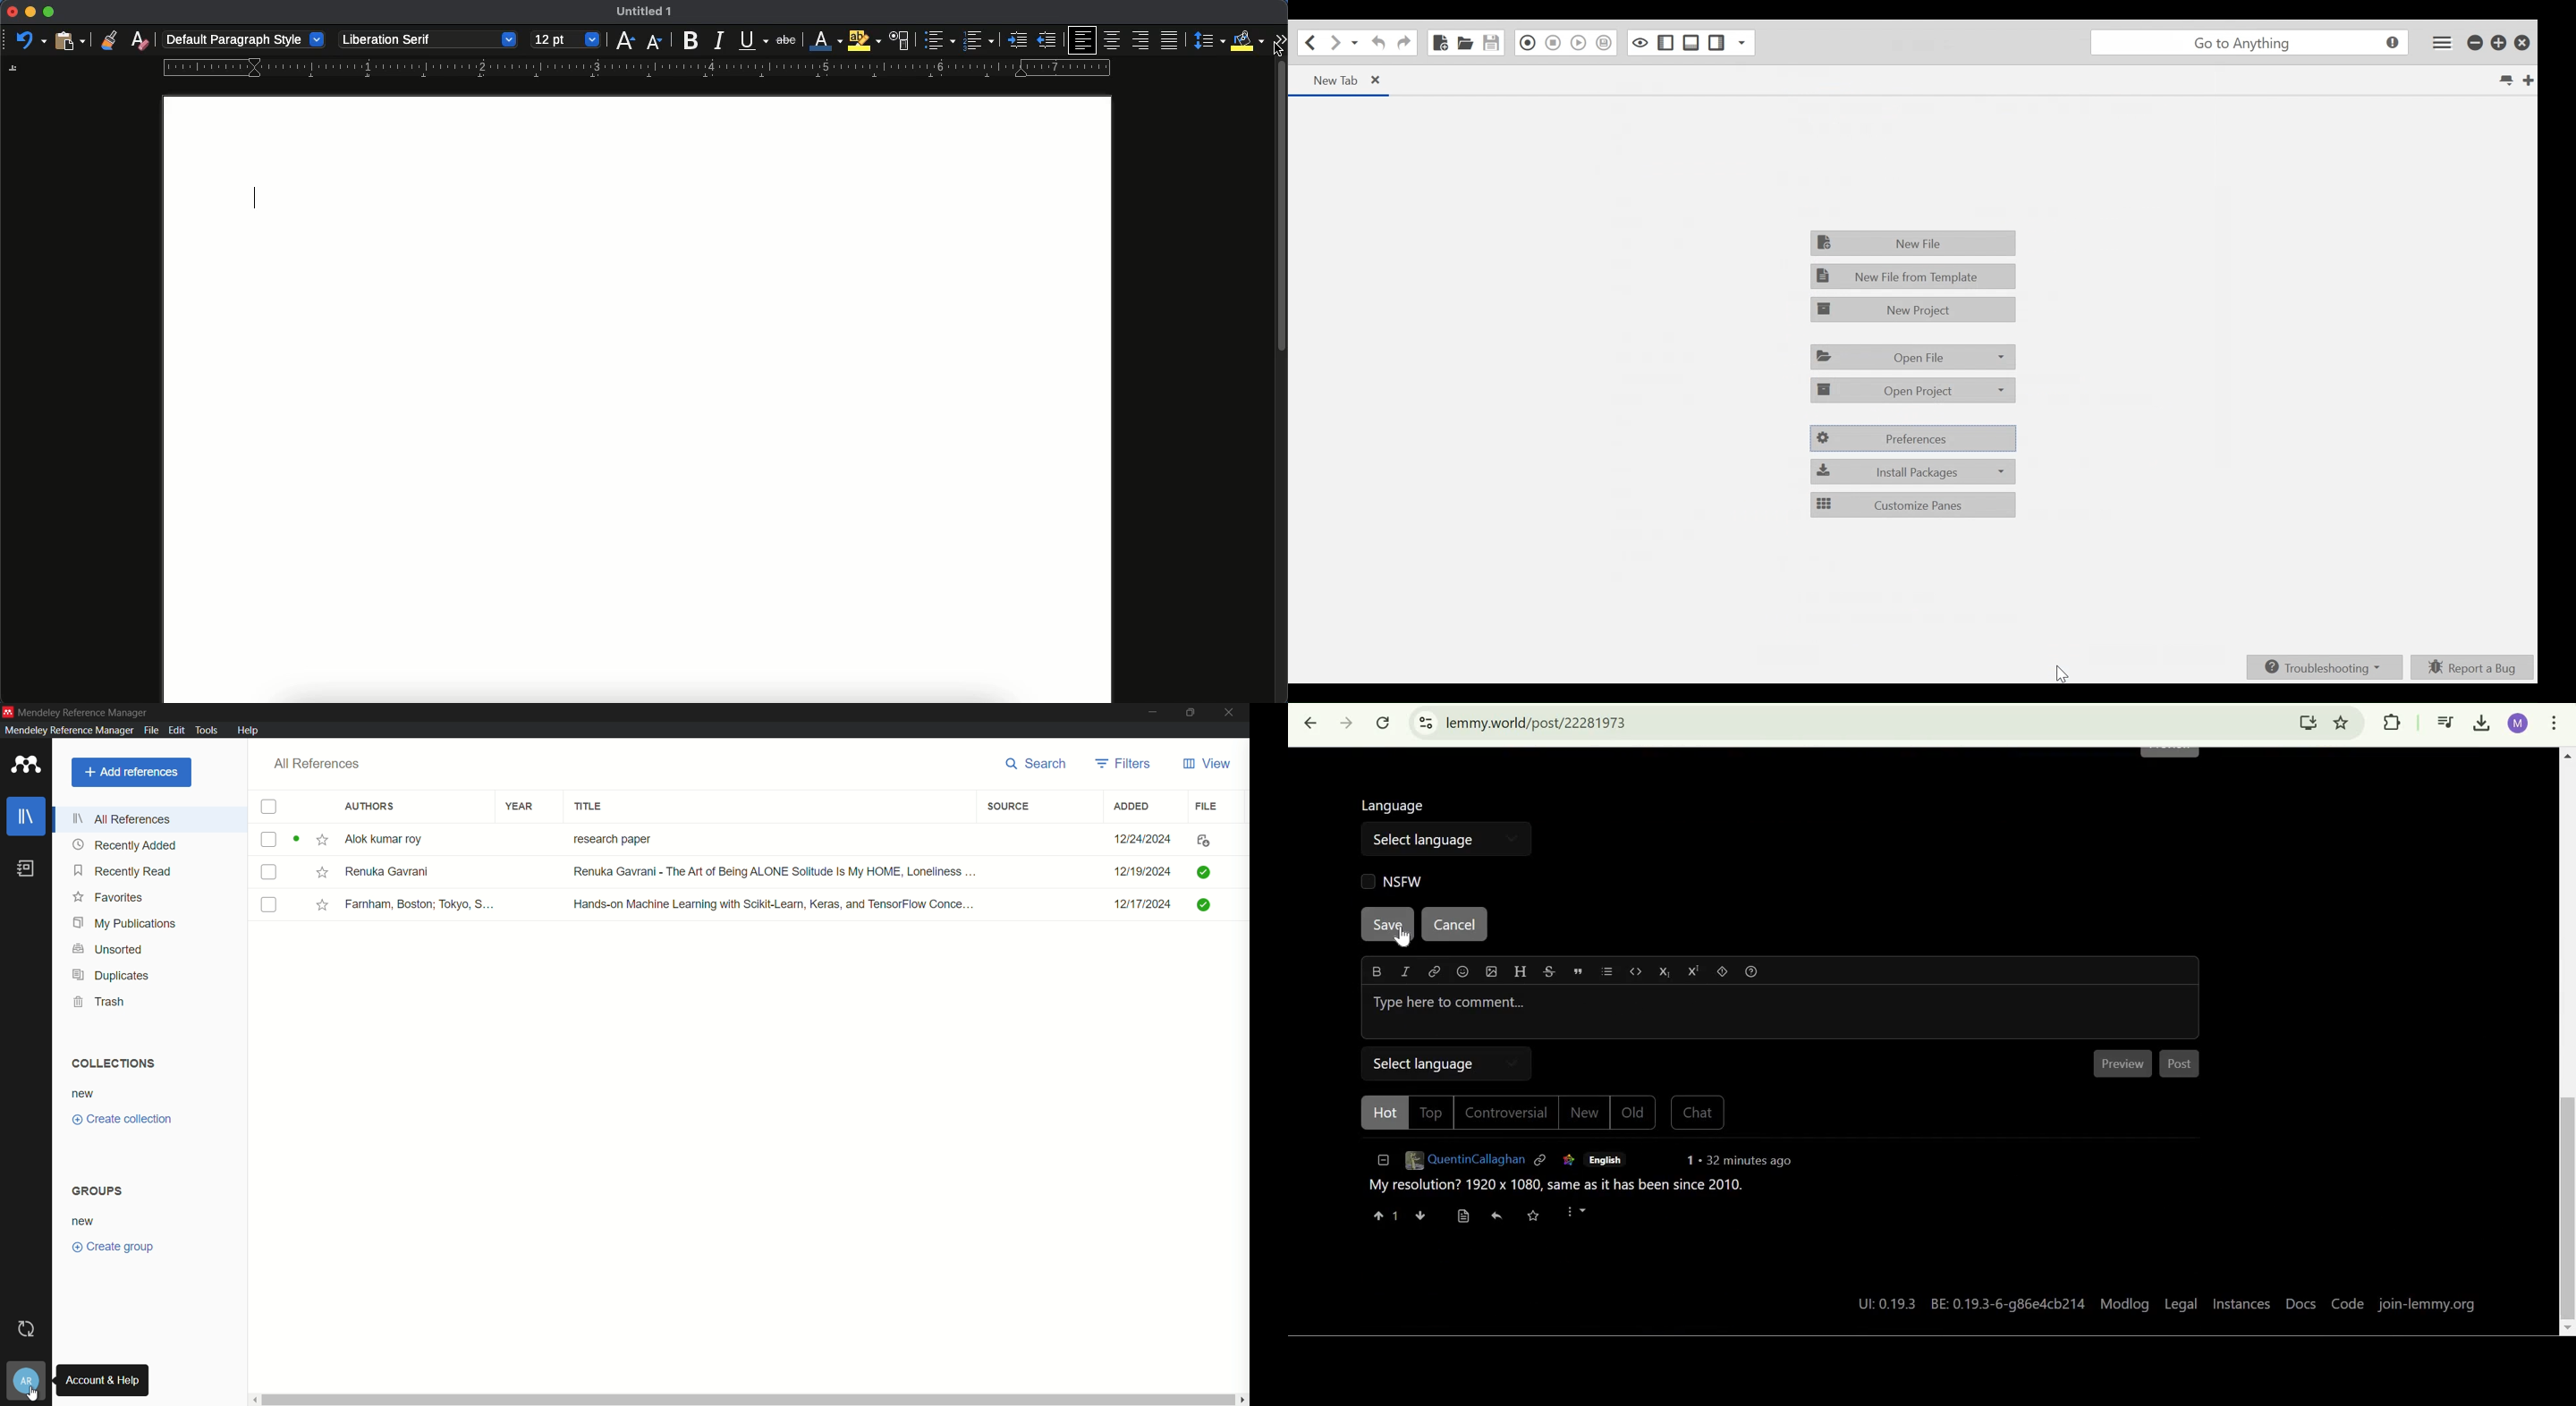 Image resolution: width=2576 pixels, height=1428 pixels. Describe the element at coordinates (10, 11) in the screenshot. I see `close` at that location.